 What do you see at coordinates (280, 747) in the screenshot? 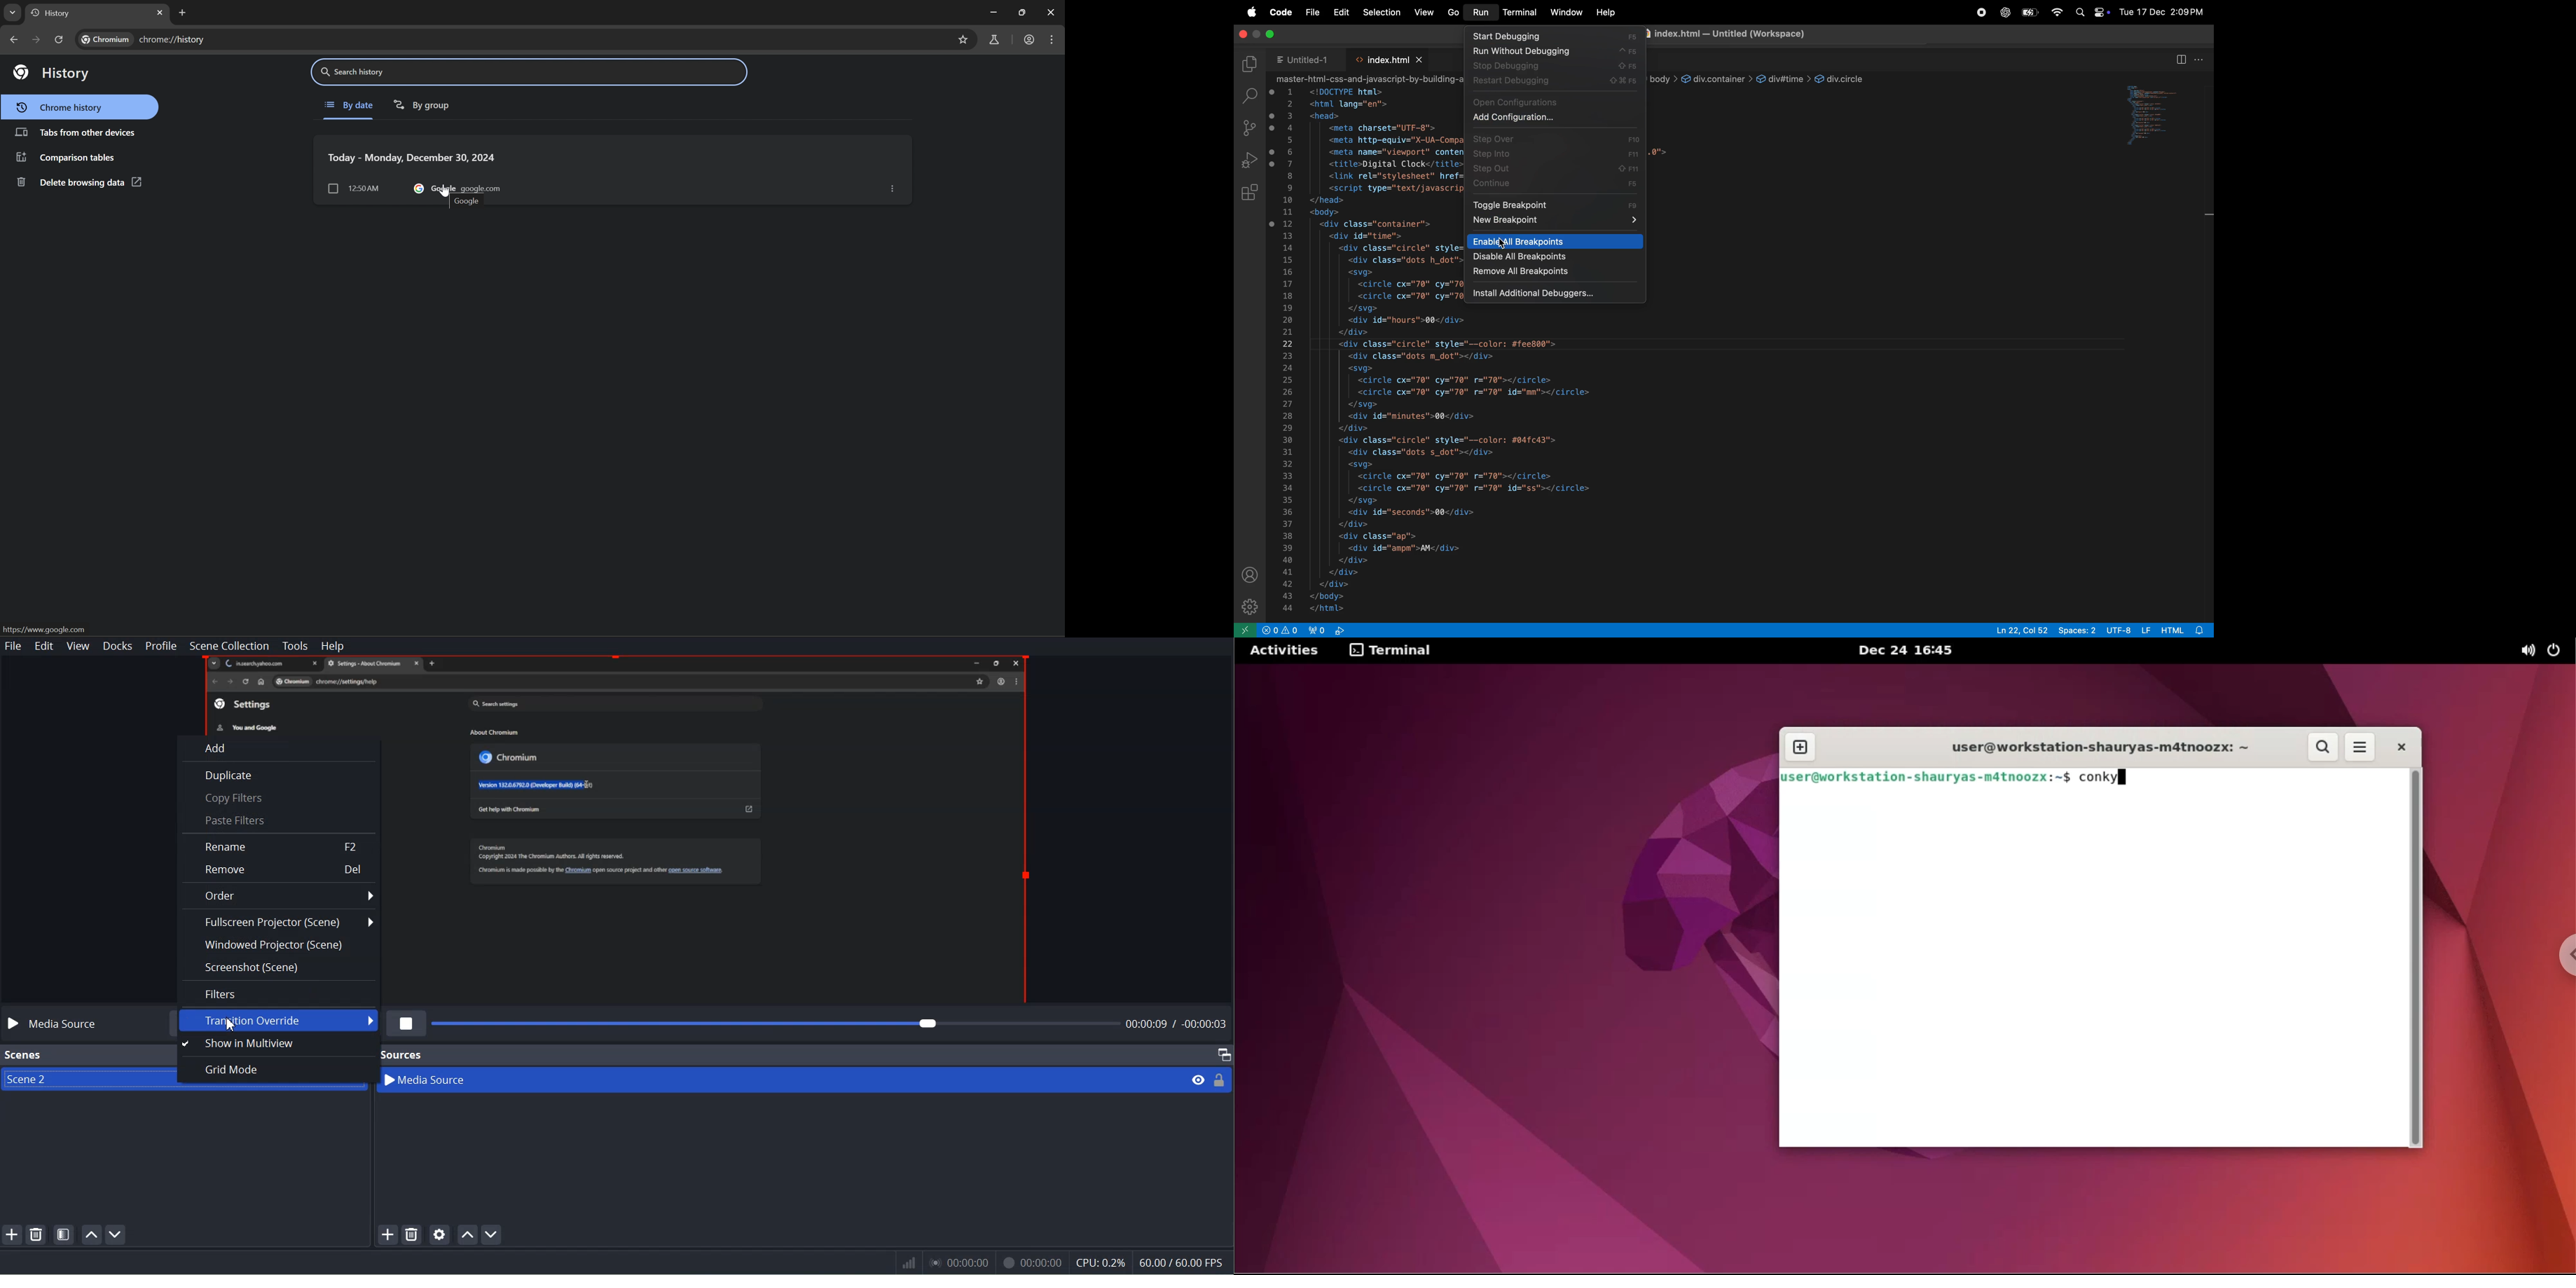
I see `Add` at bounding box center [280, 747].